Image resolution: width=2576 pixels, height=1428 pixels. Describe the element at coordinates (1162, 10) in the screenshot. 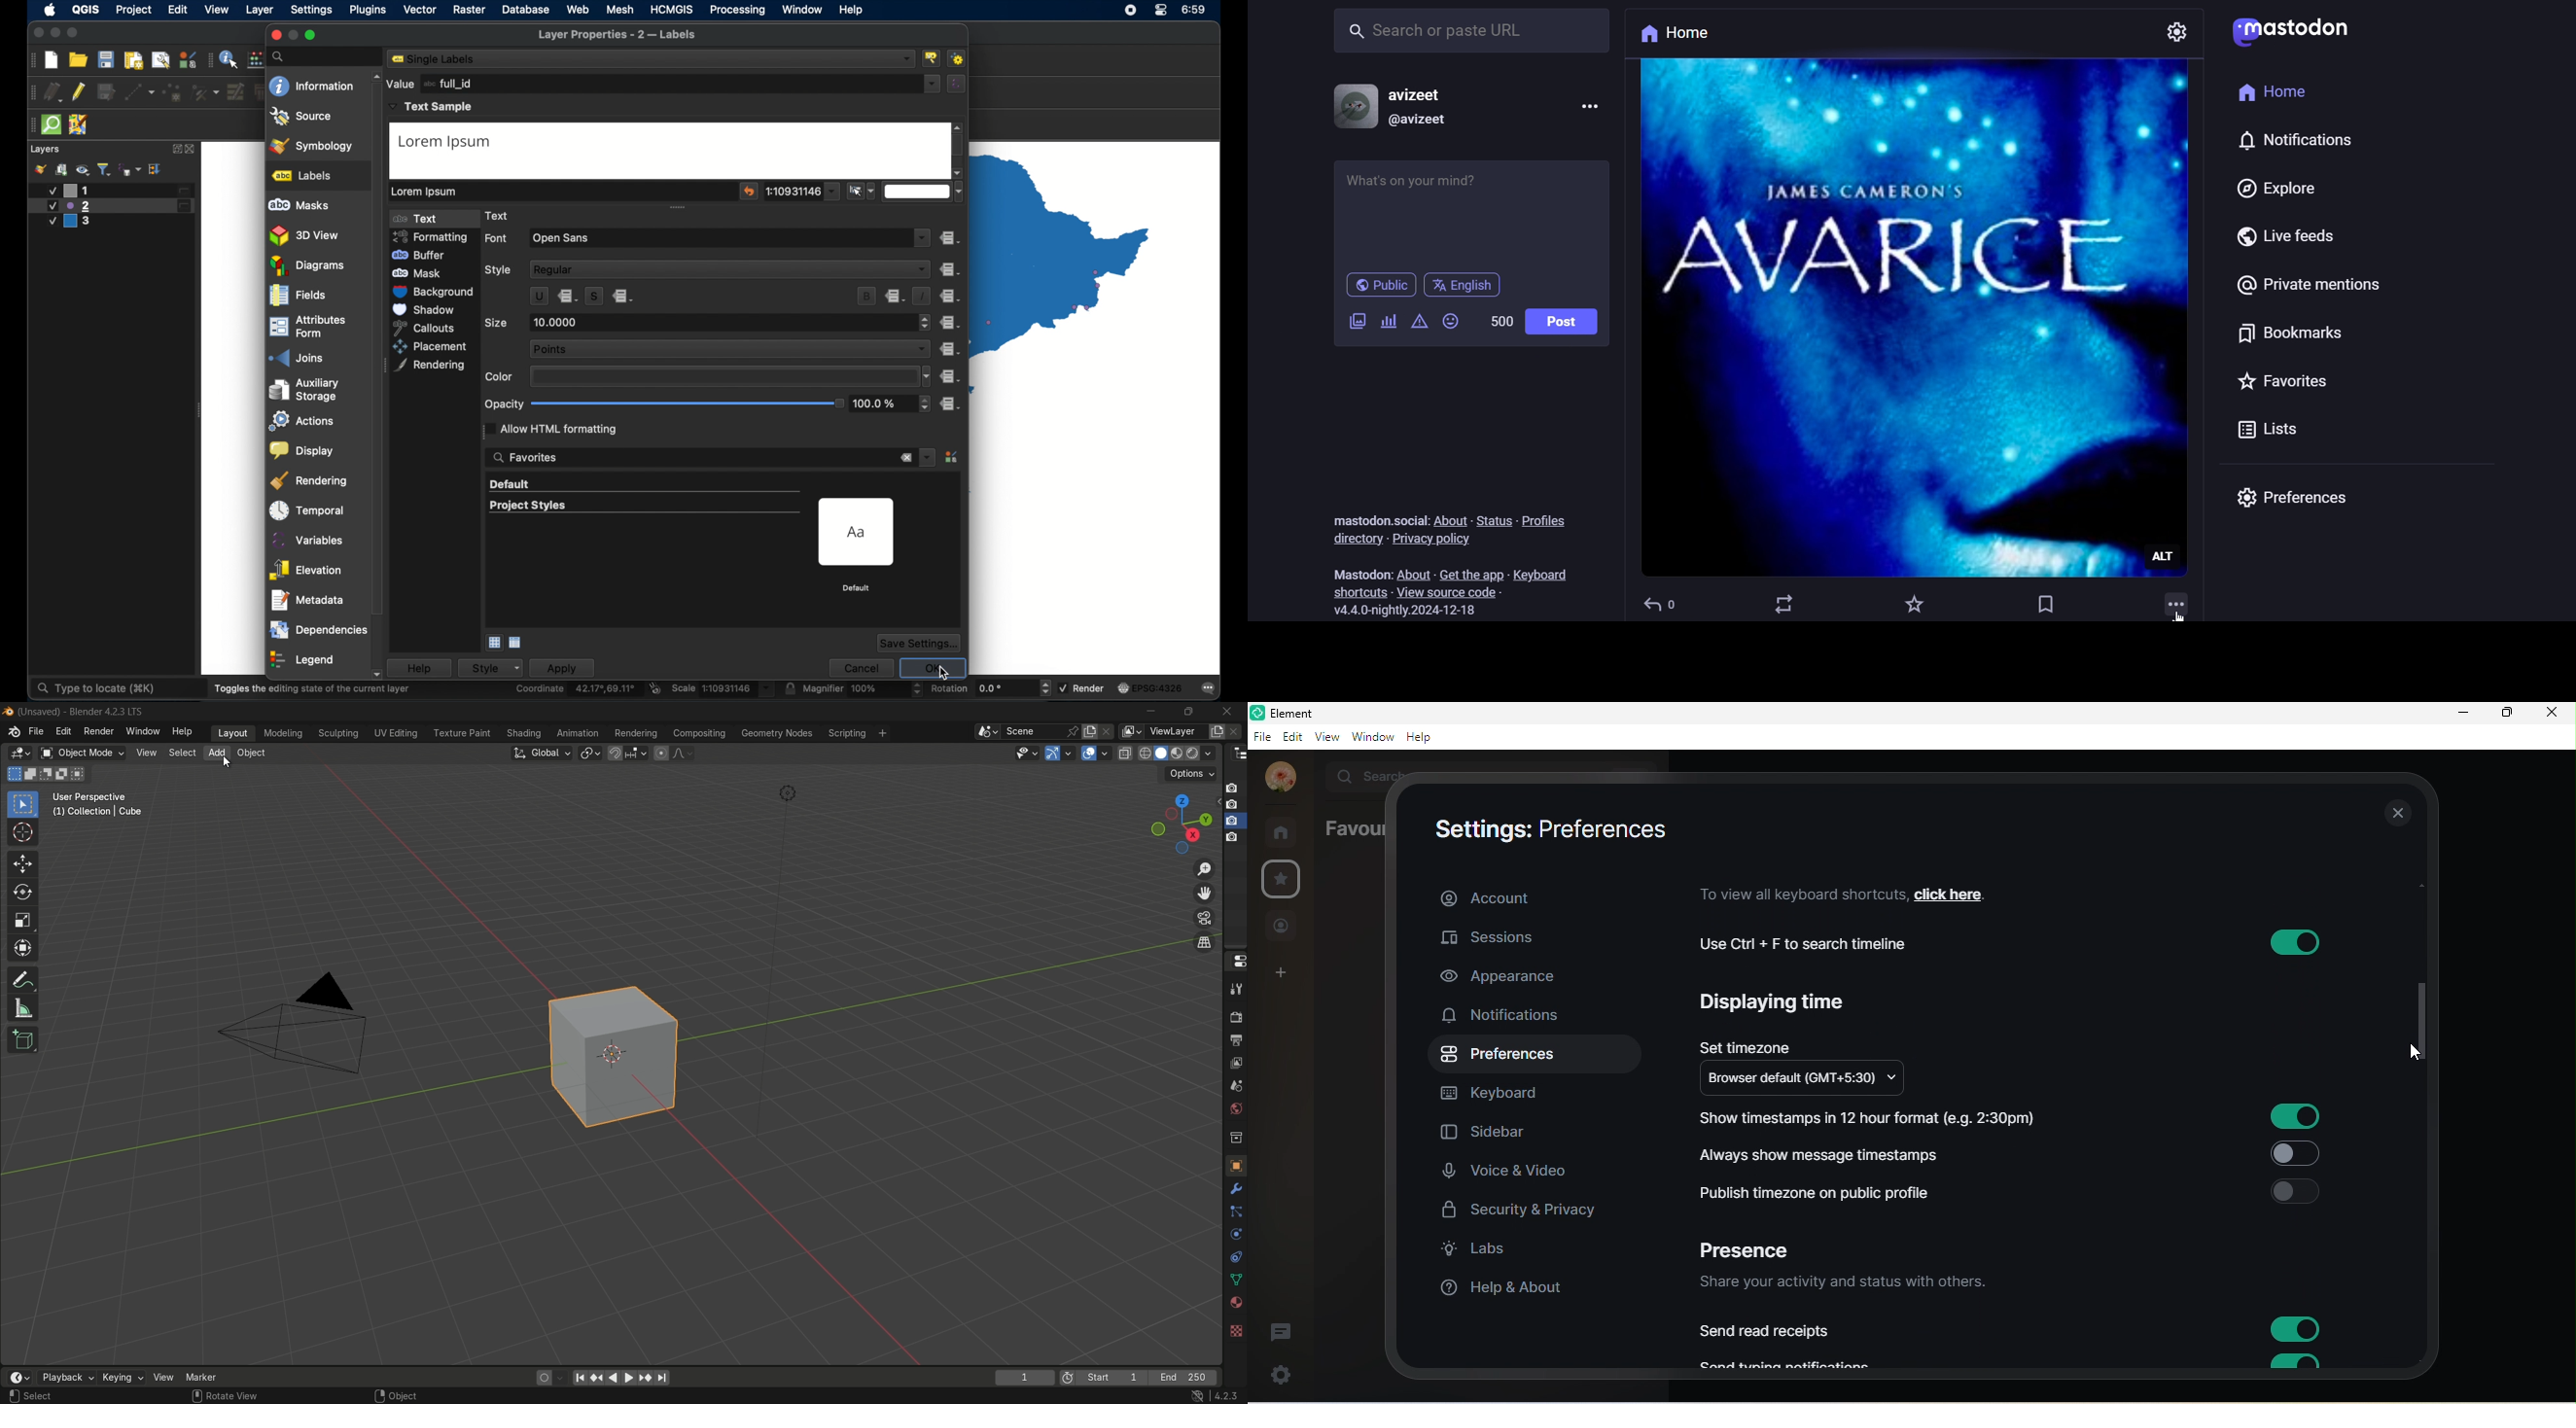

I see `control center` at that location.